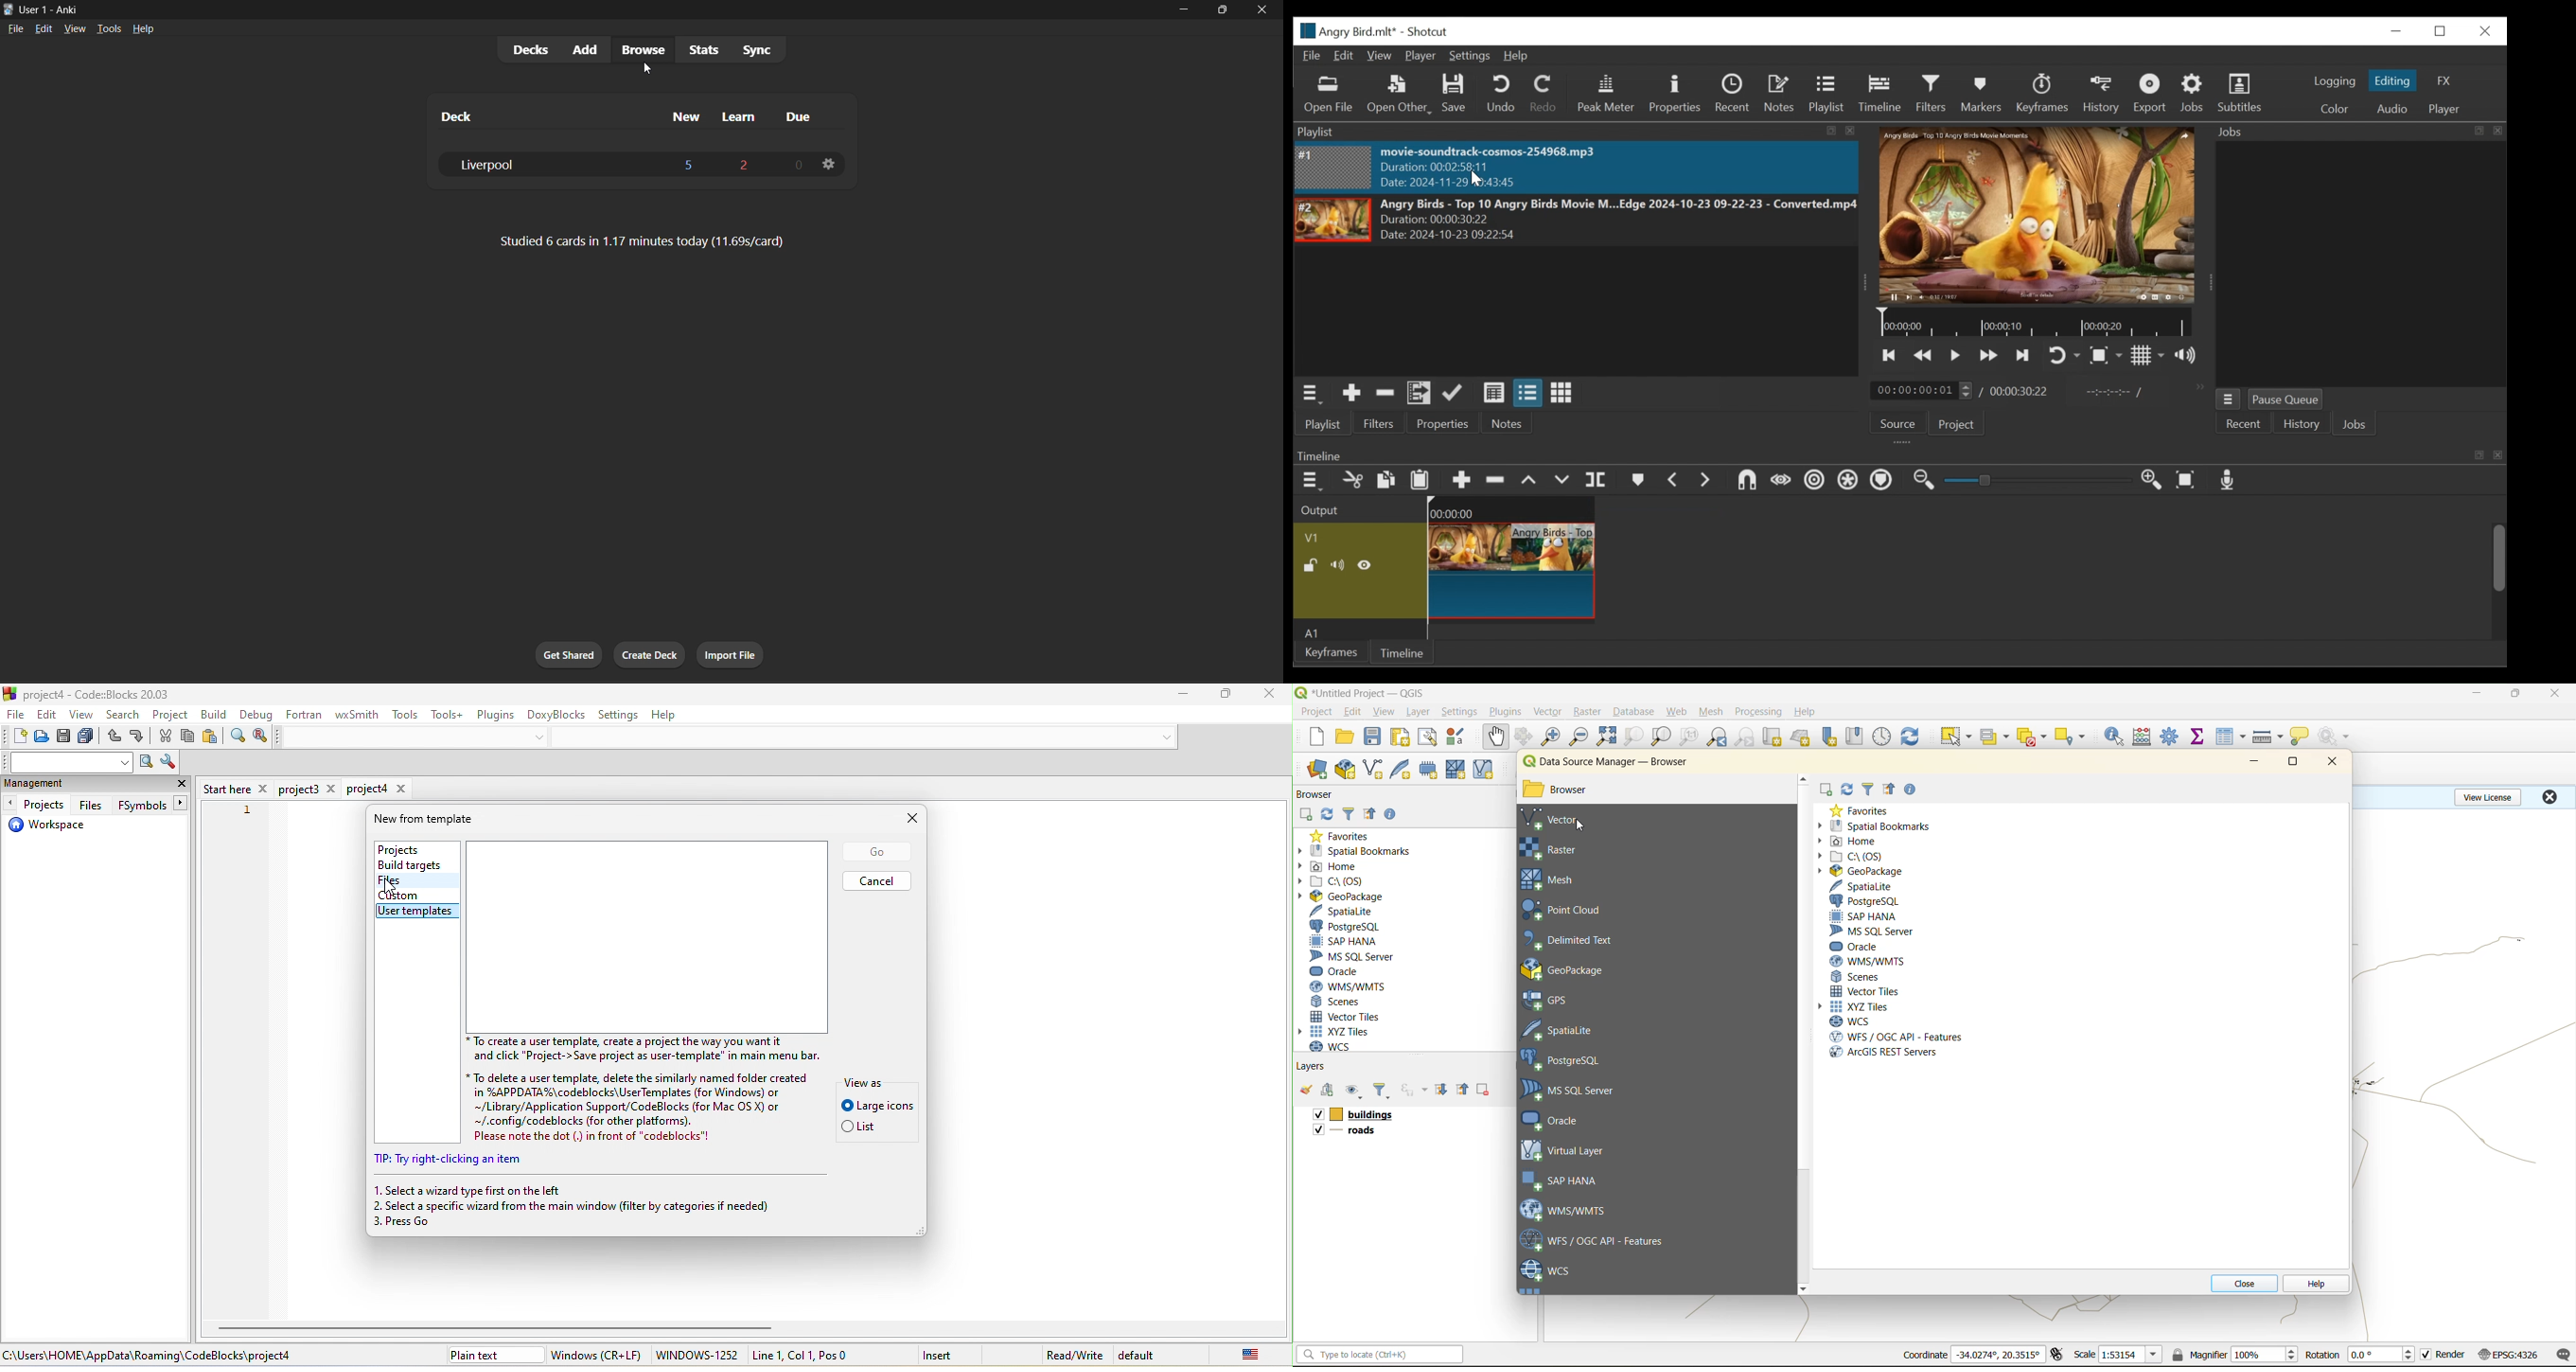  I want to click on tools, so click(407, 715).